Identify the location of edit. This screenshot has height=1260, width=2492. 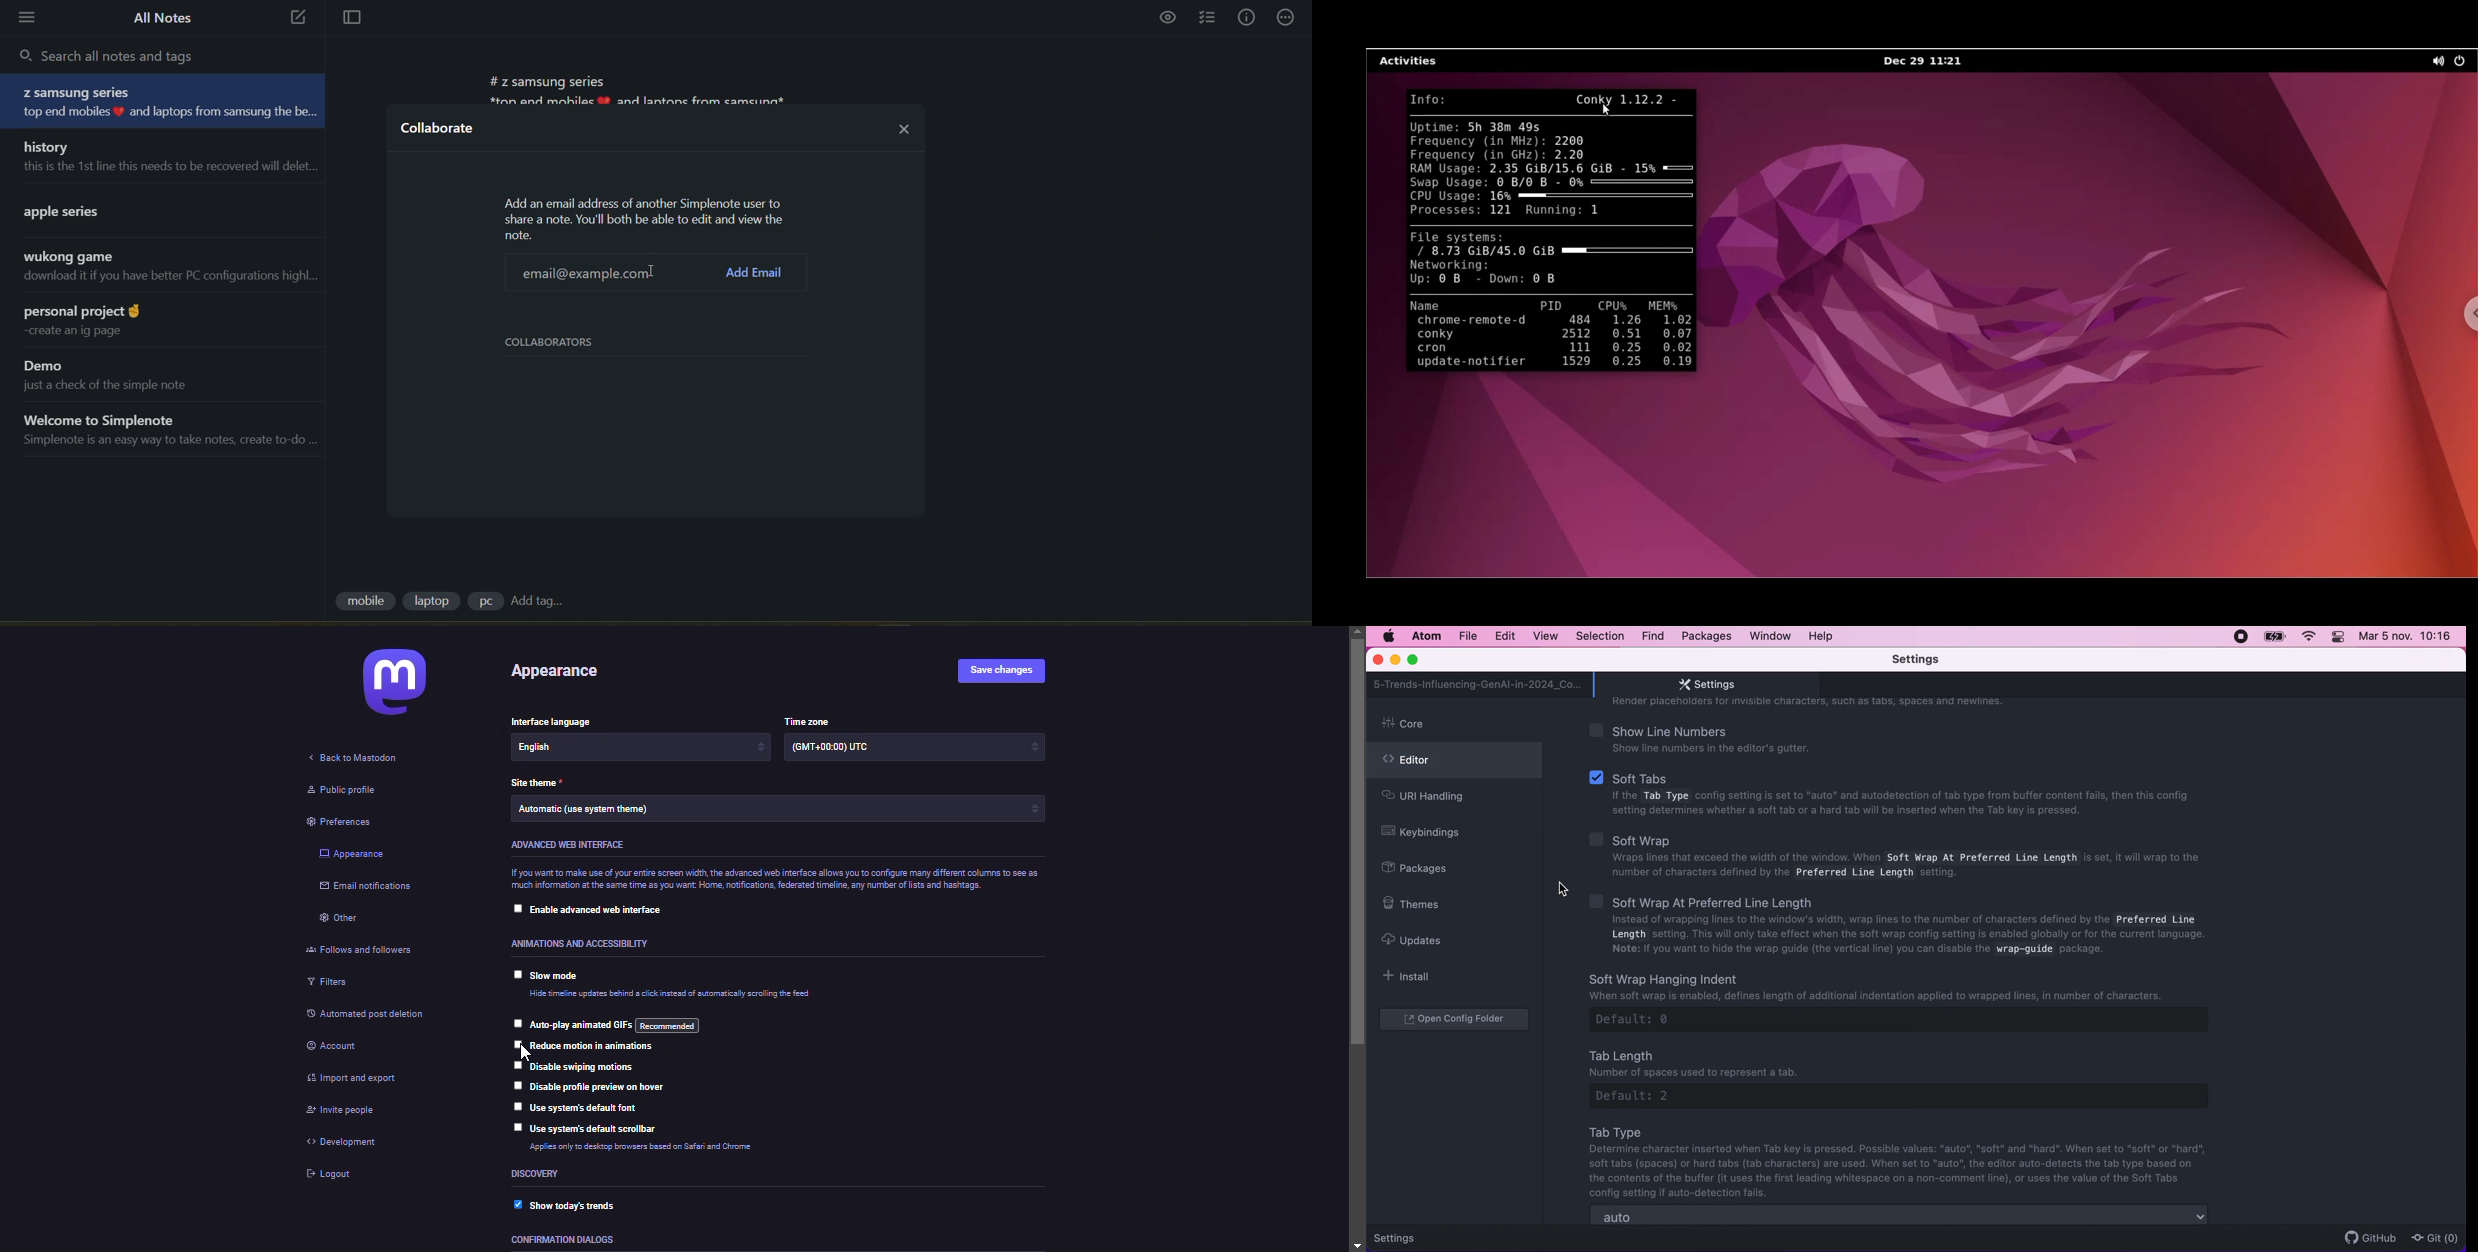
(1504, 636).